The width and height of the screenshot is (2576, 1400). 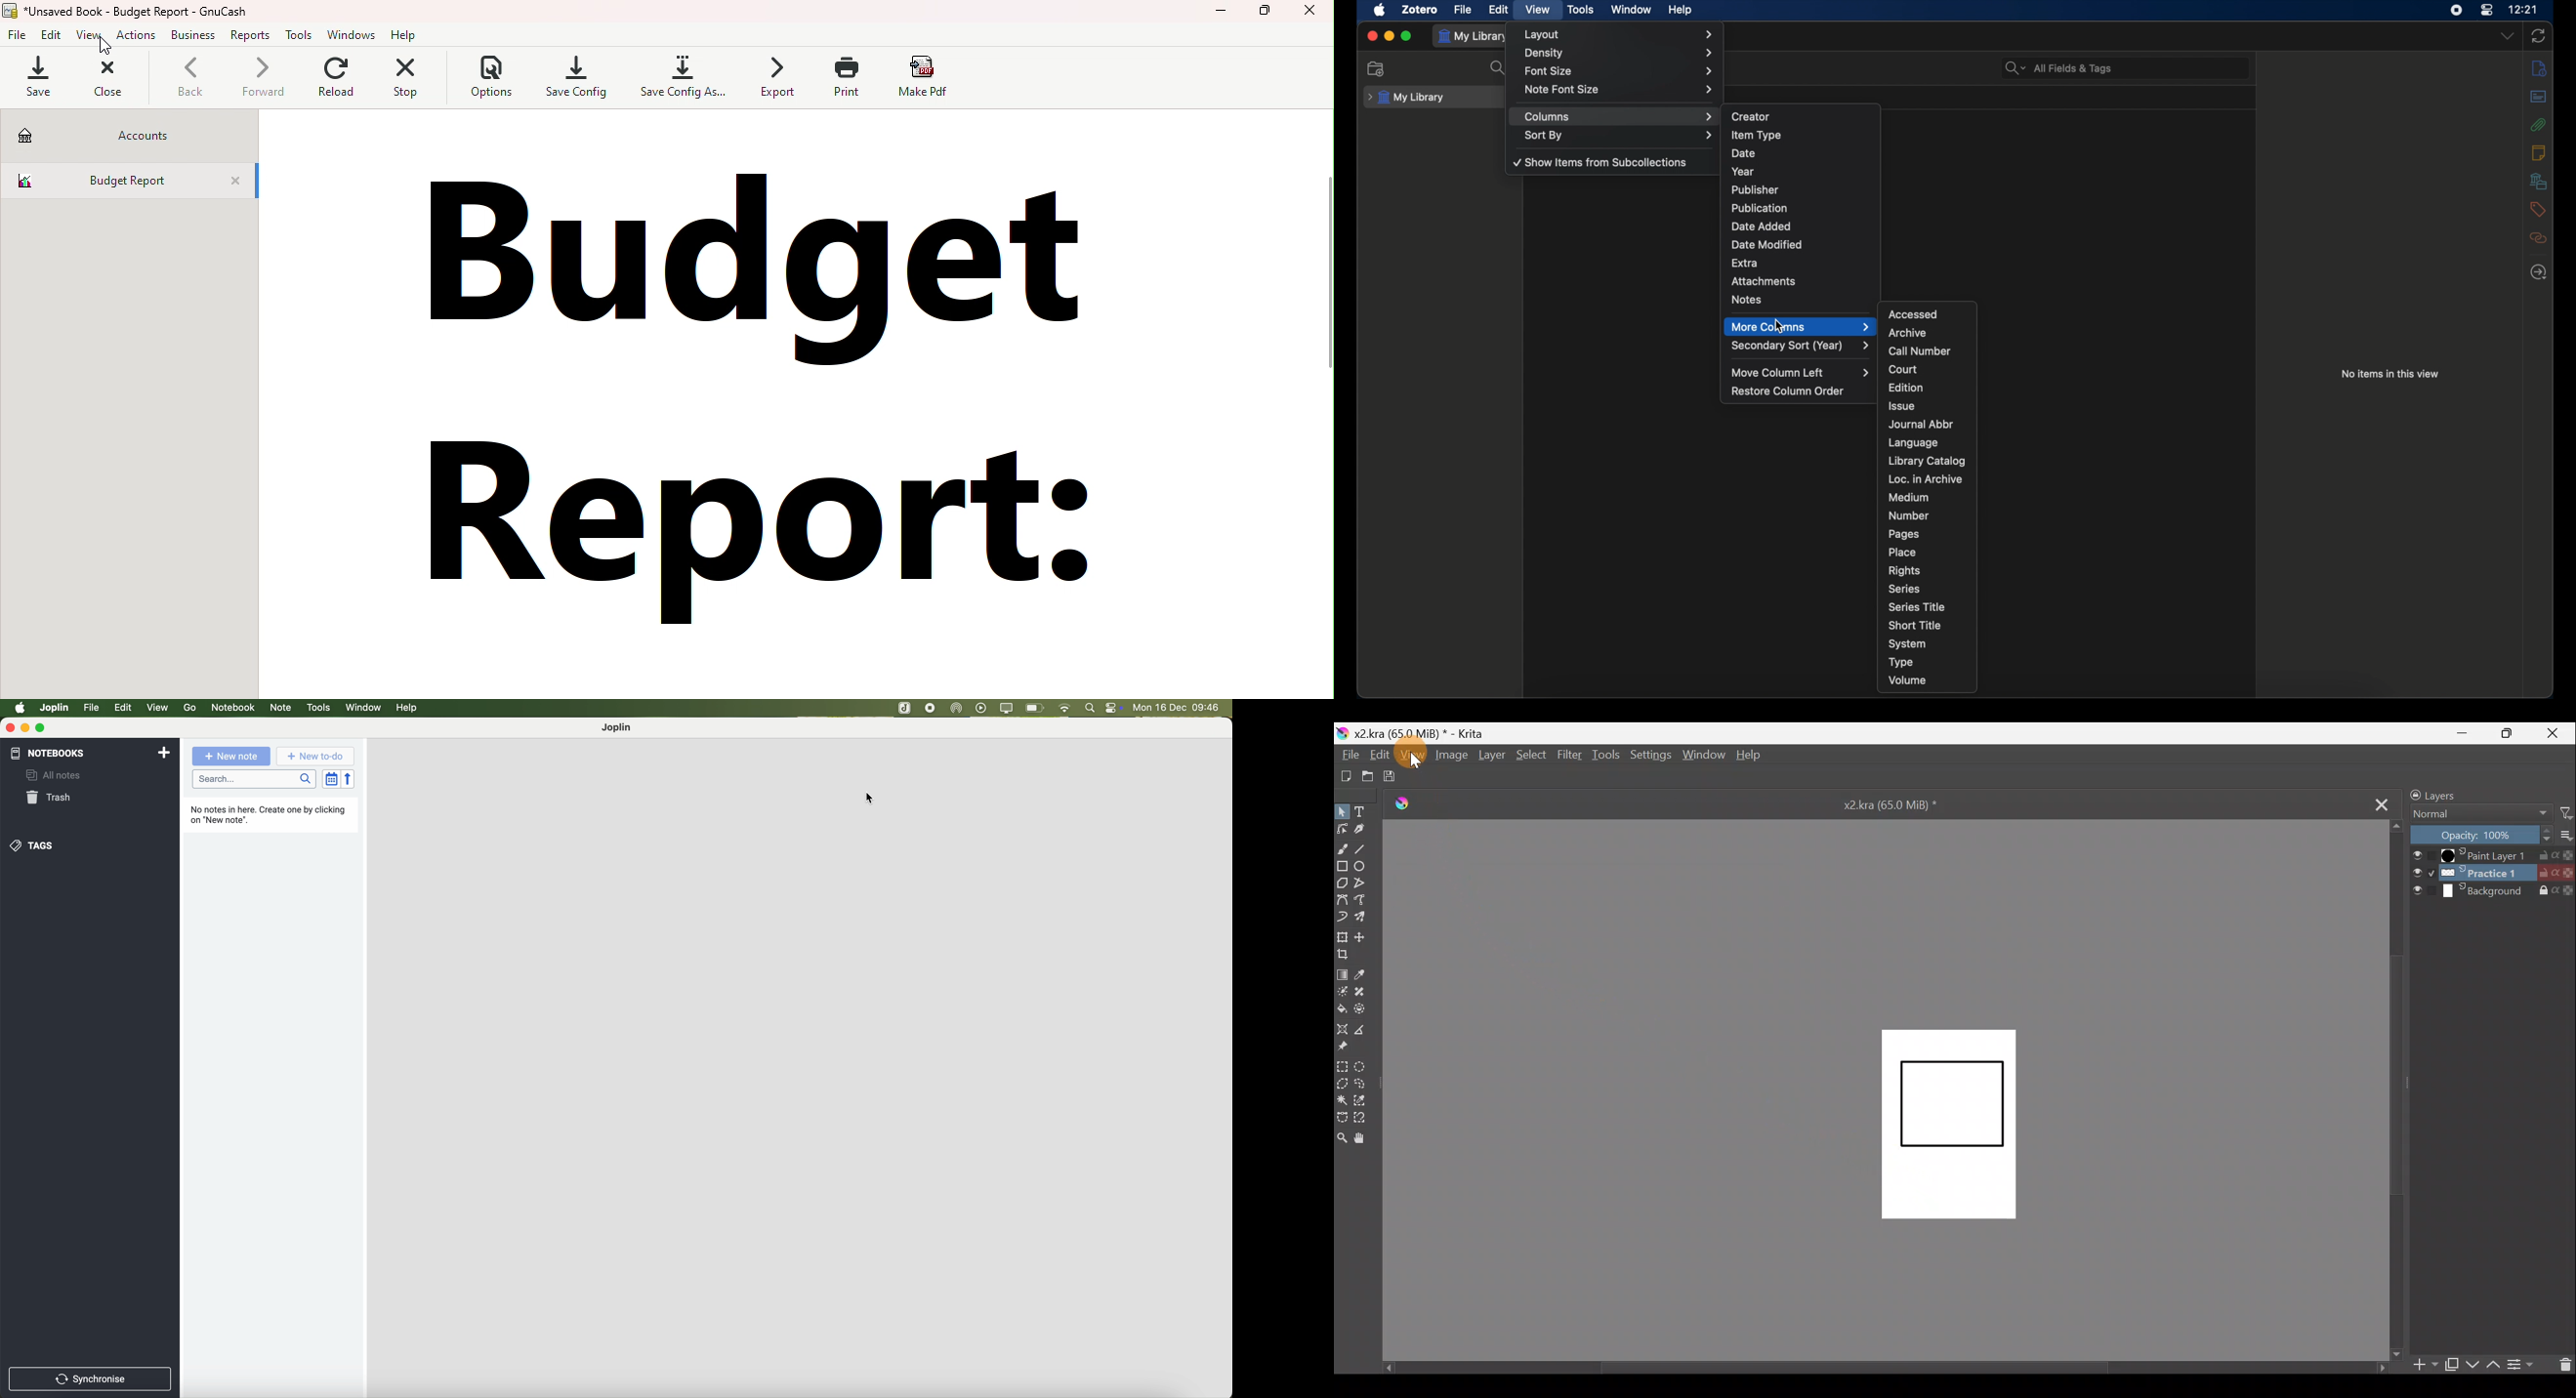 I want to click on Joplin, so click(x=55, y=707).